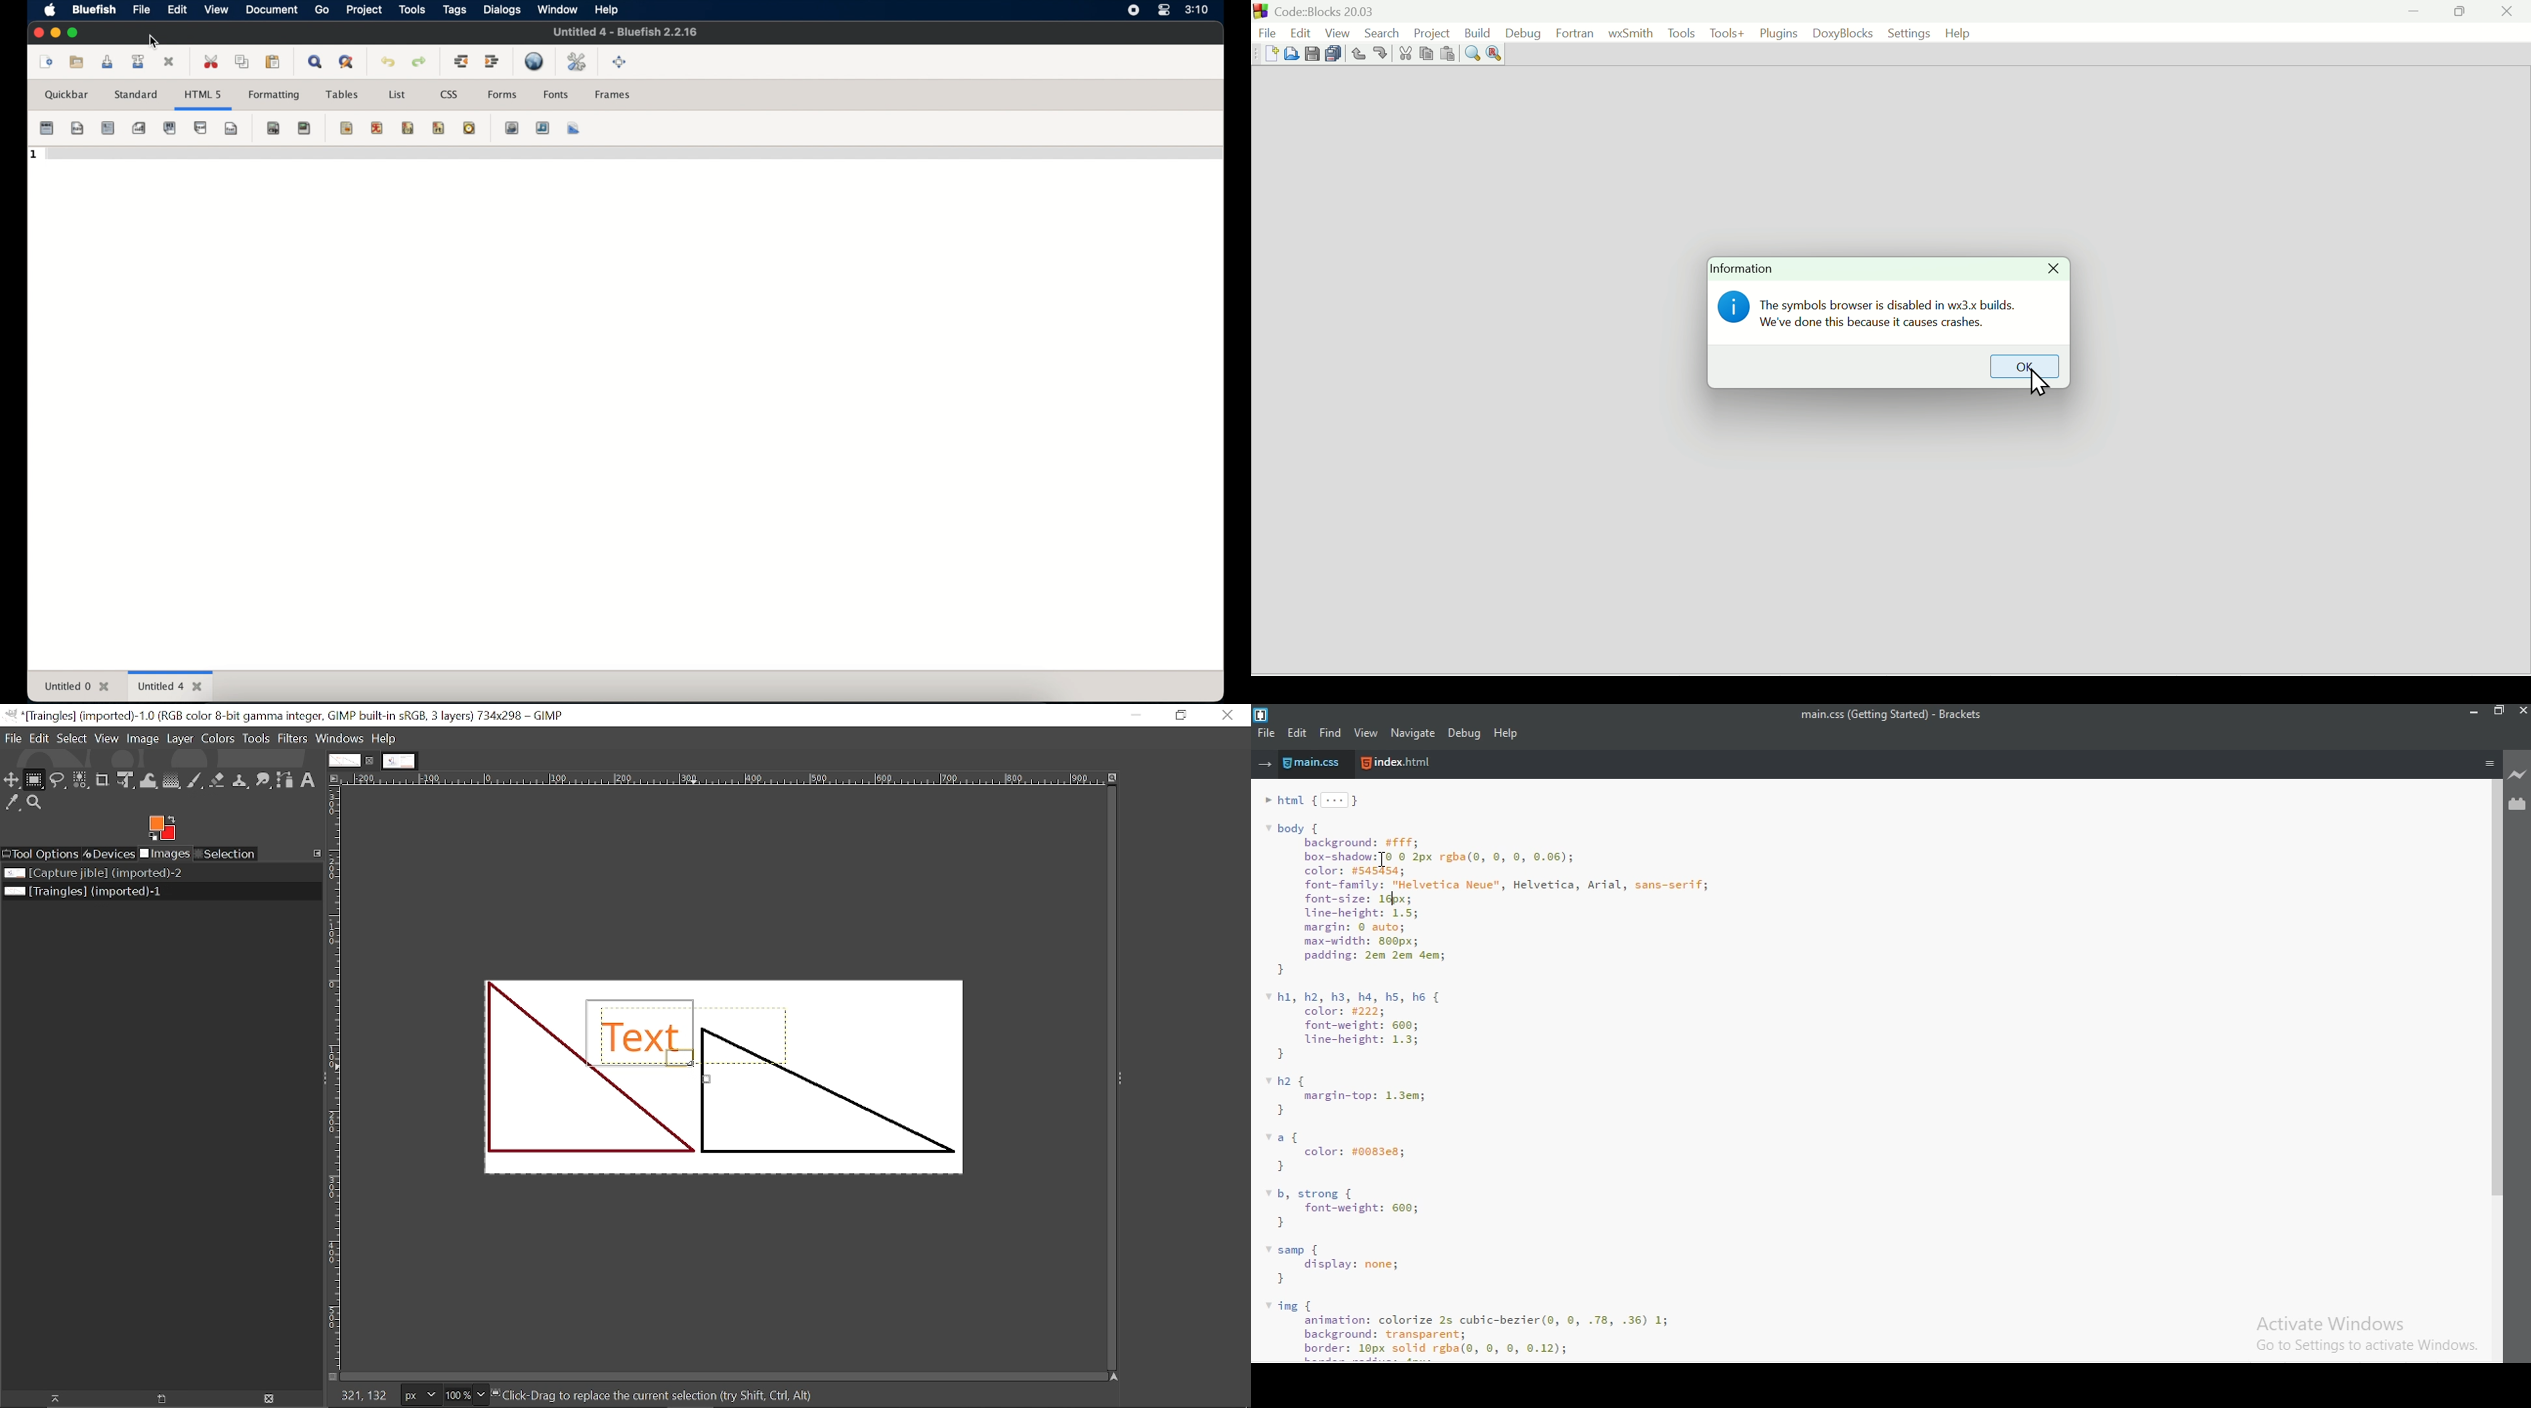 The height and width of the screenshot is (1428, 2548). Describe the element at coordinates (39, 738) in the screenshot. I see `Edit` at that location.